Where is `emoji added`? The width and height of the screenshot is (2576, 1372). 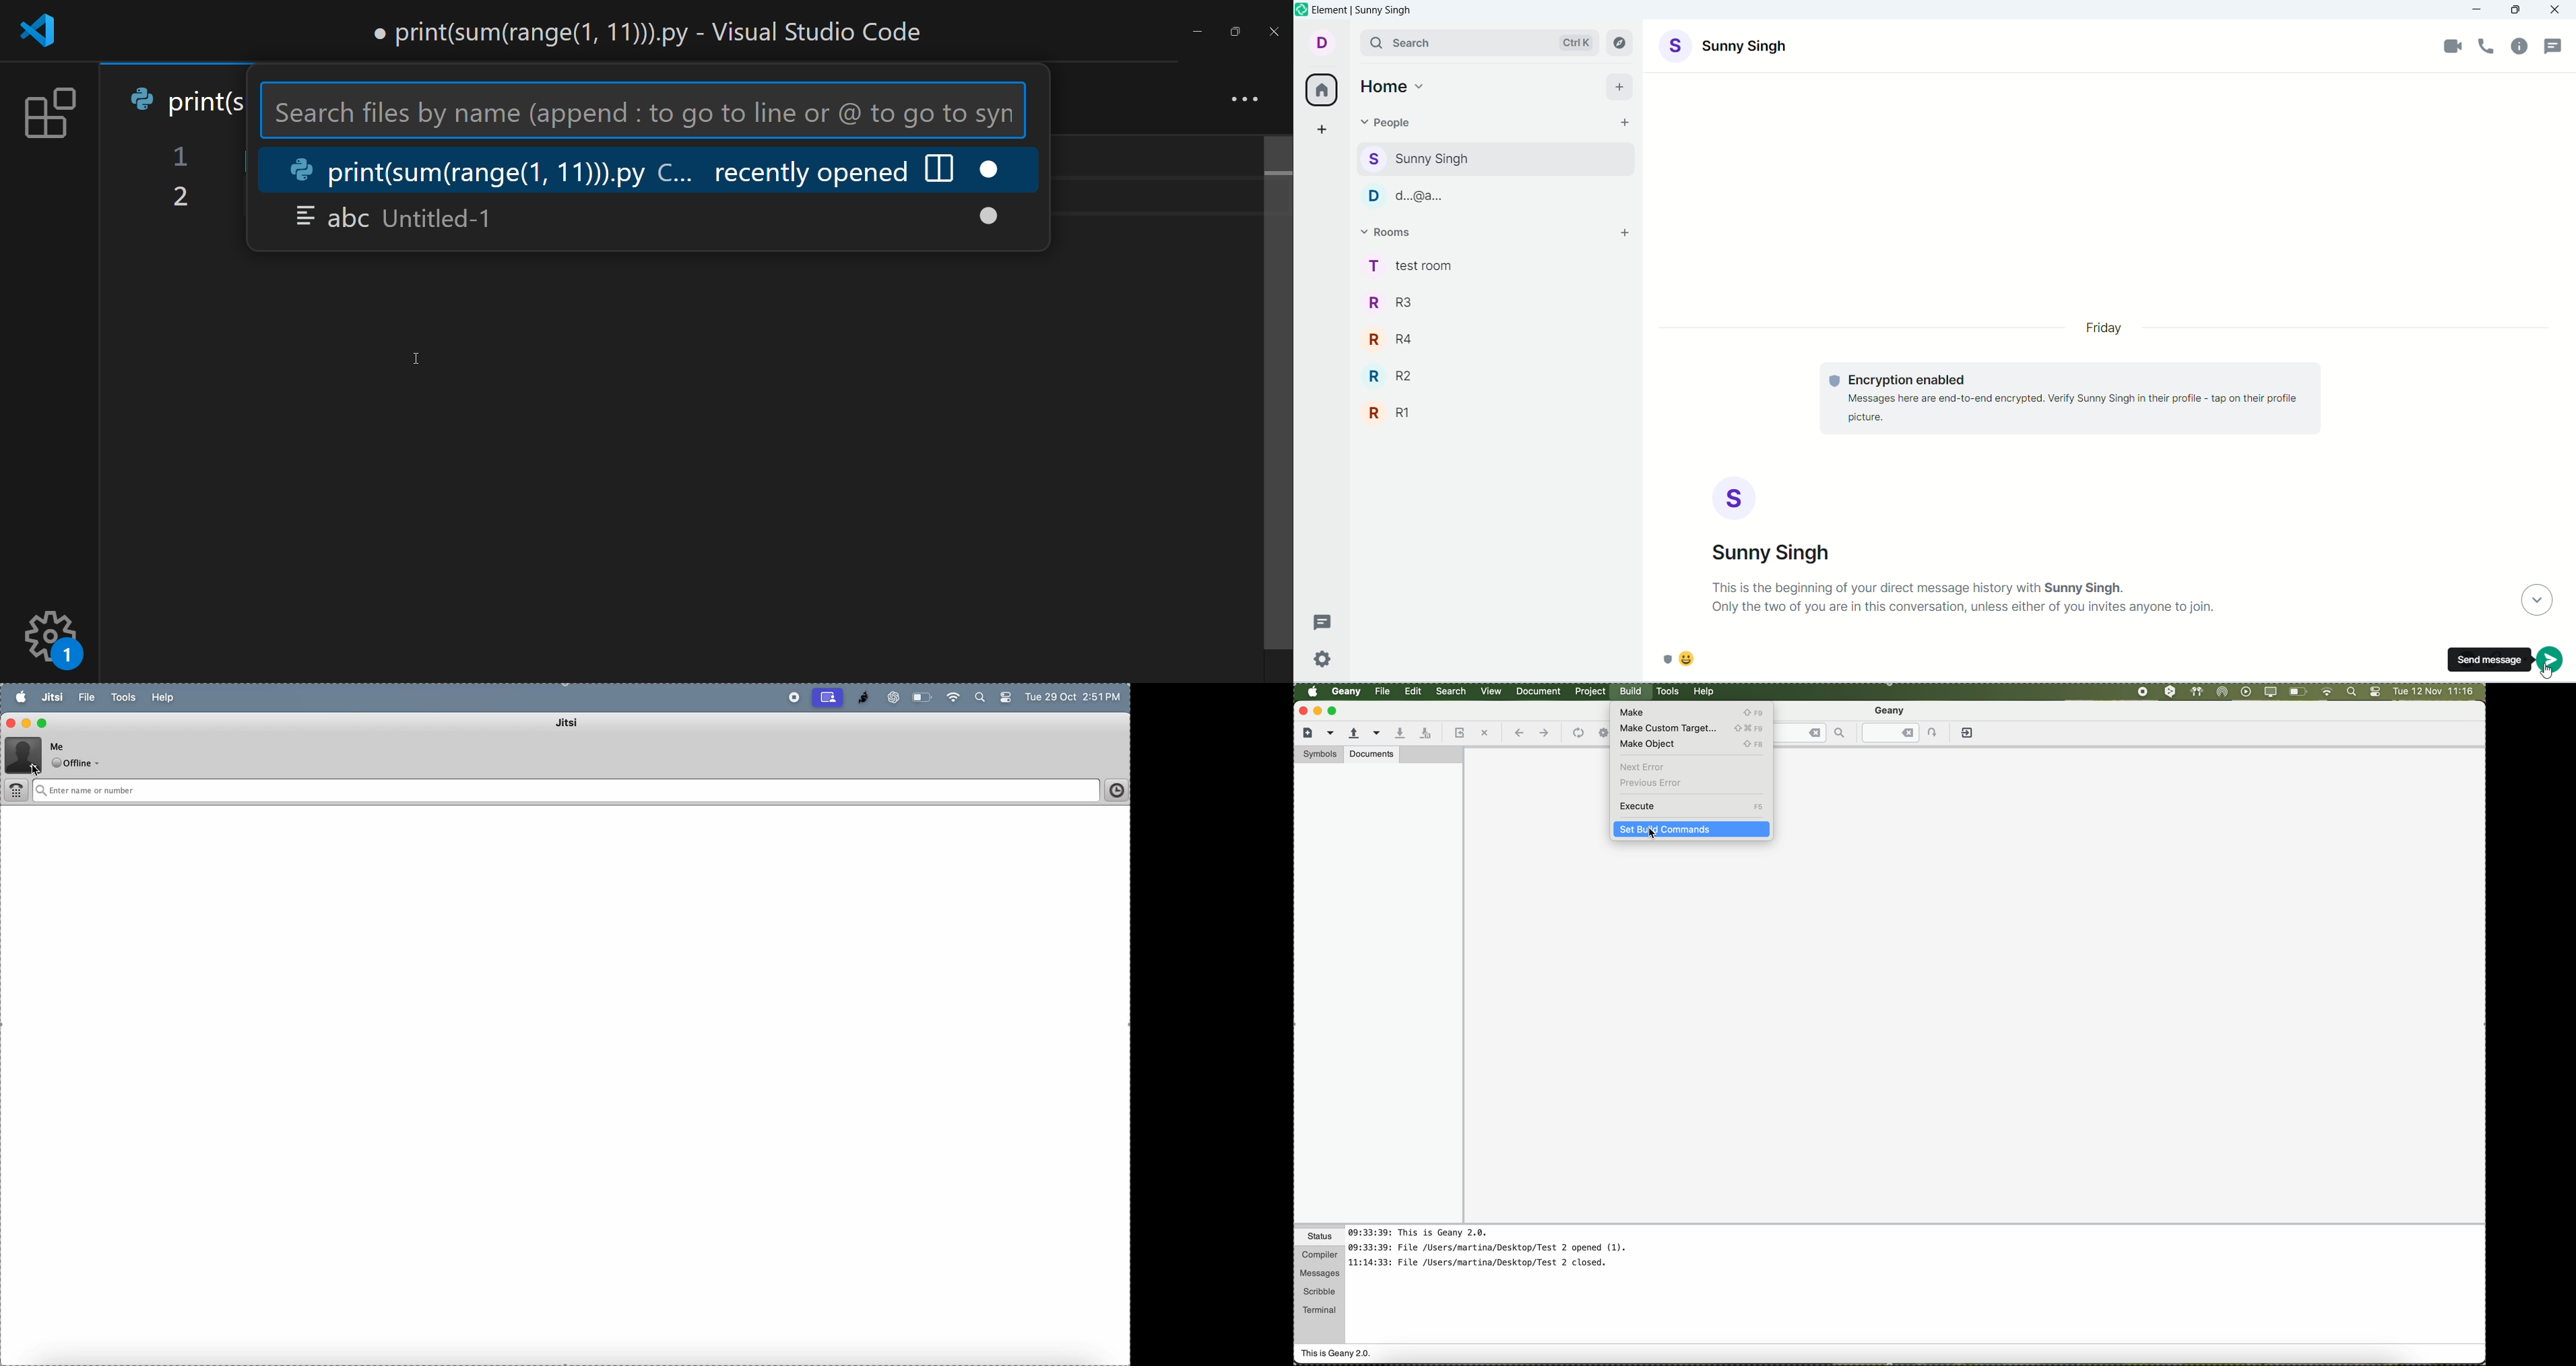
emoji added is located at coordinates (2050, 662).